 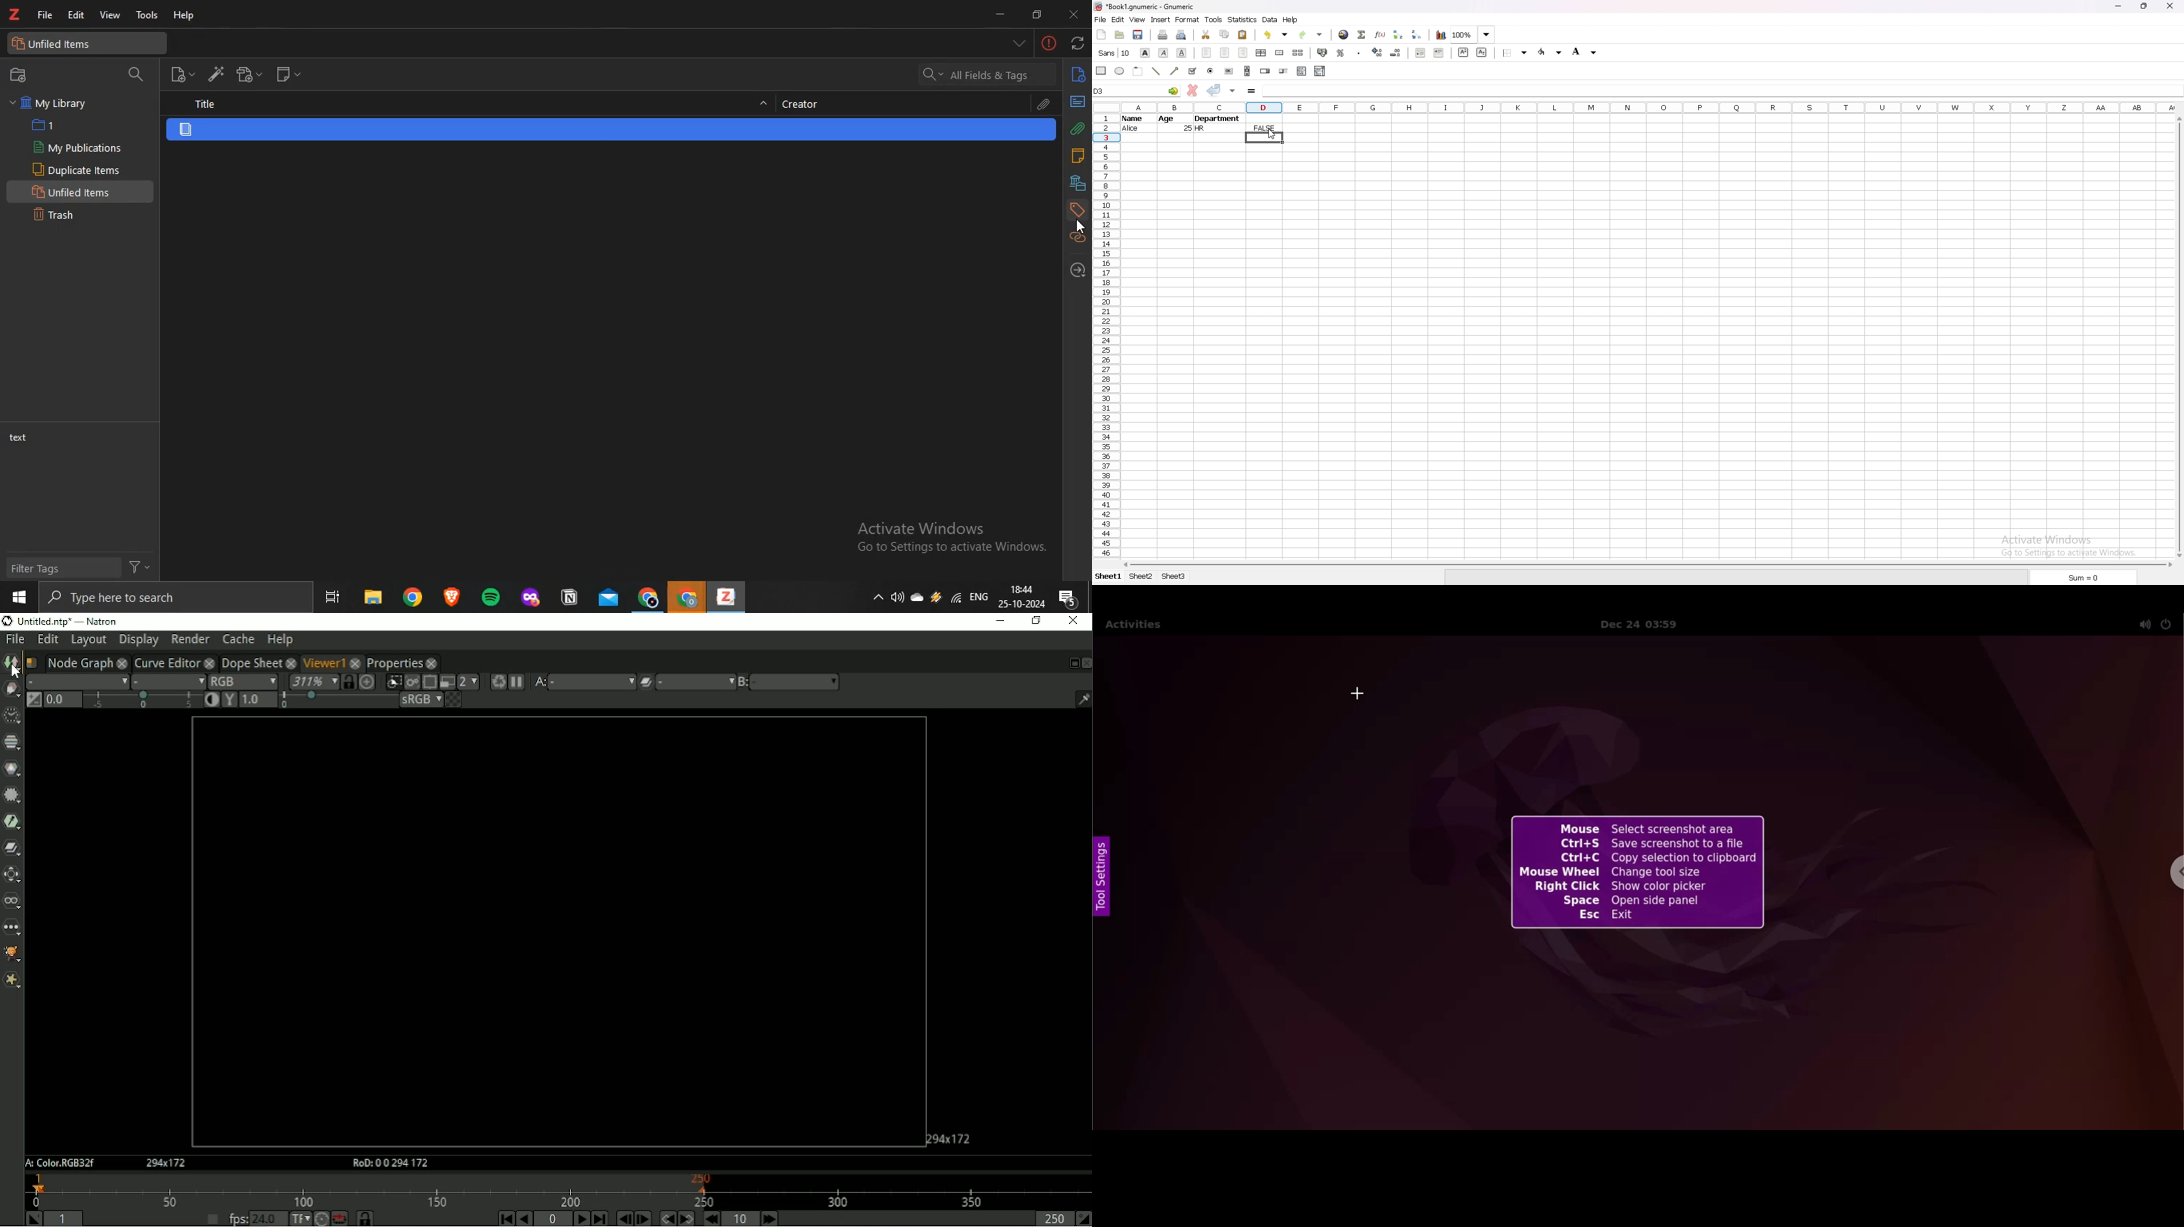 What do you see at coordinates (1192, 71) in the screenshot?
I see `tickbox` at bounding box center [1192, 71].